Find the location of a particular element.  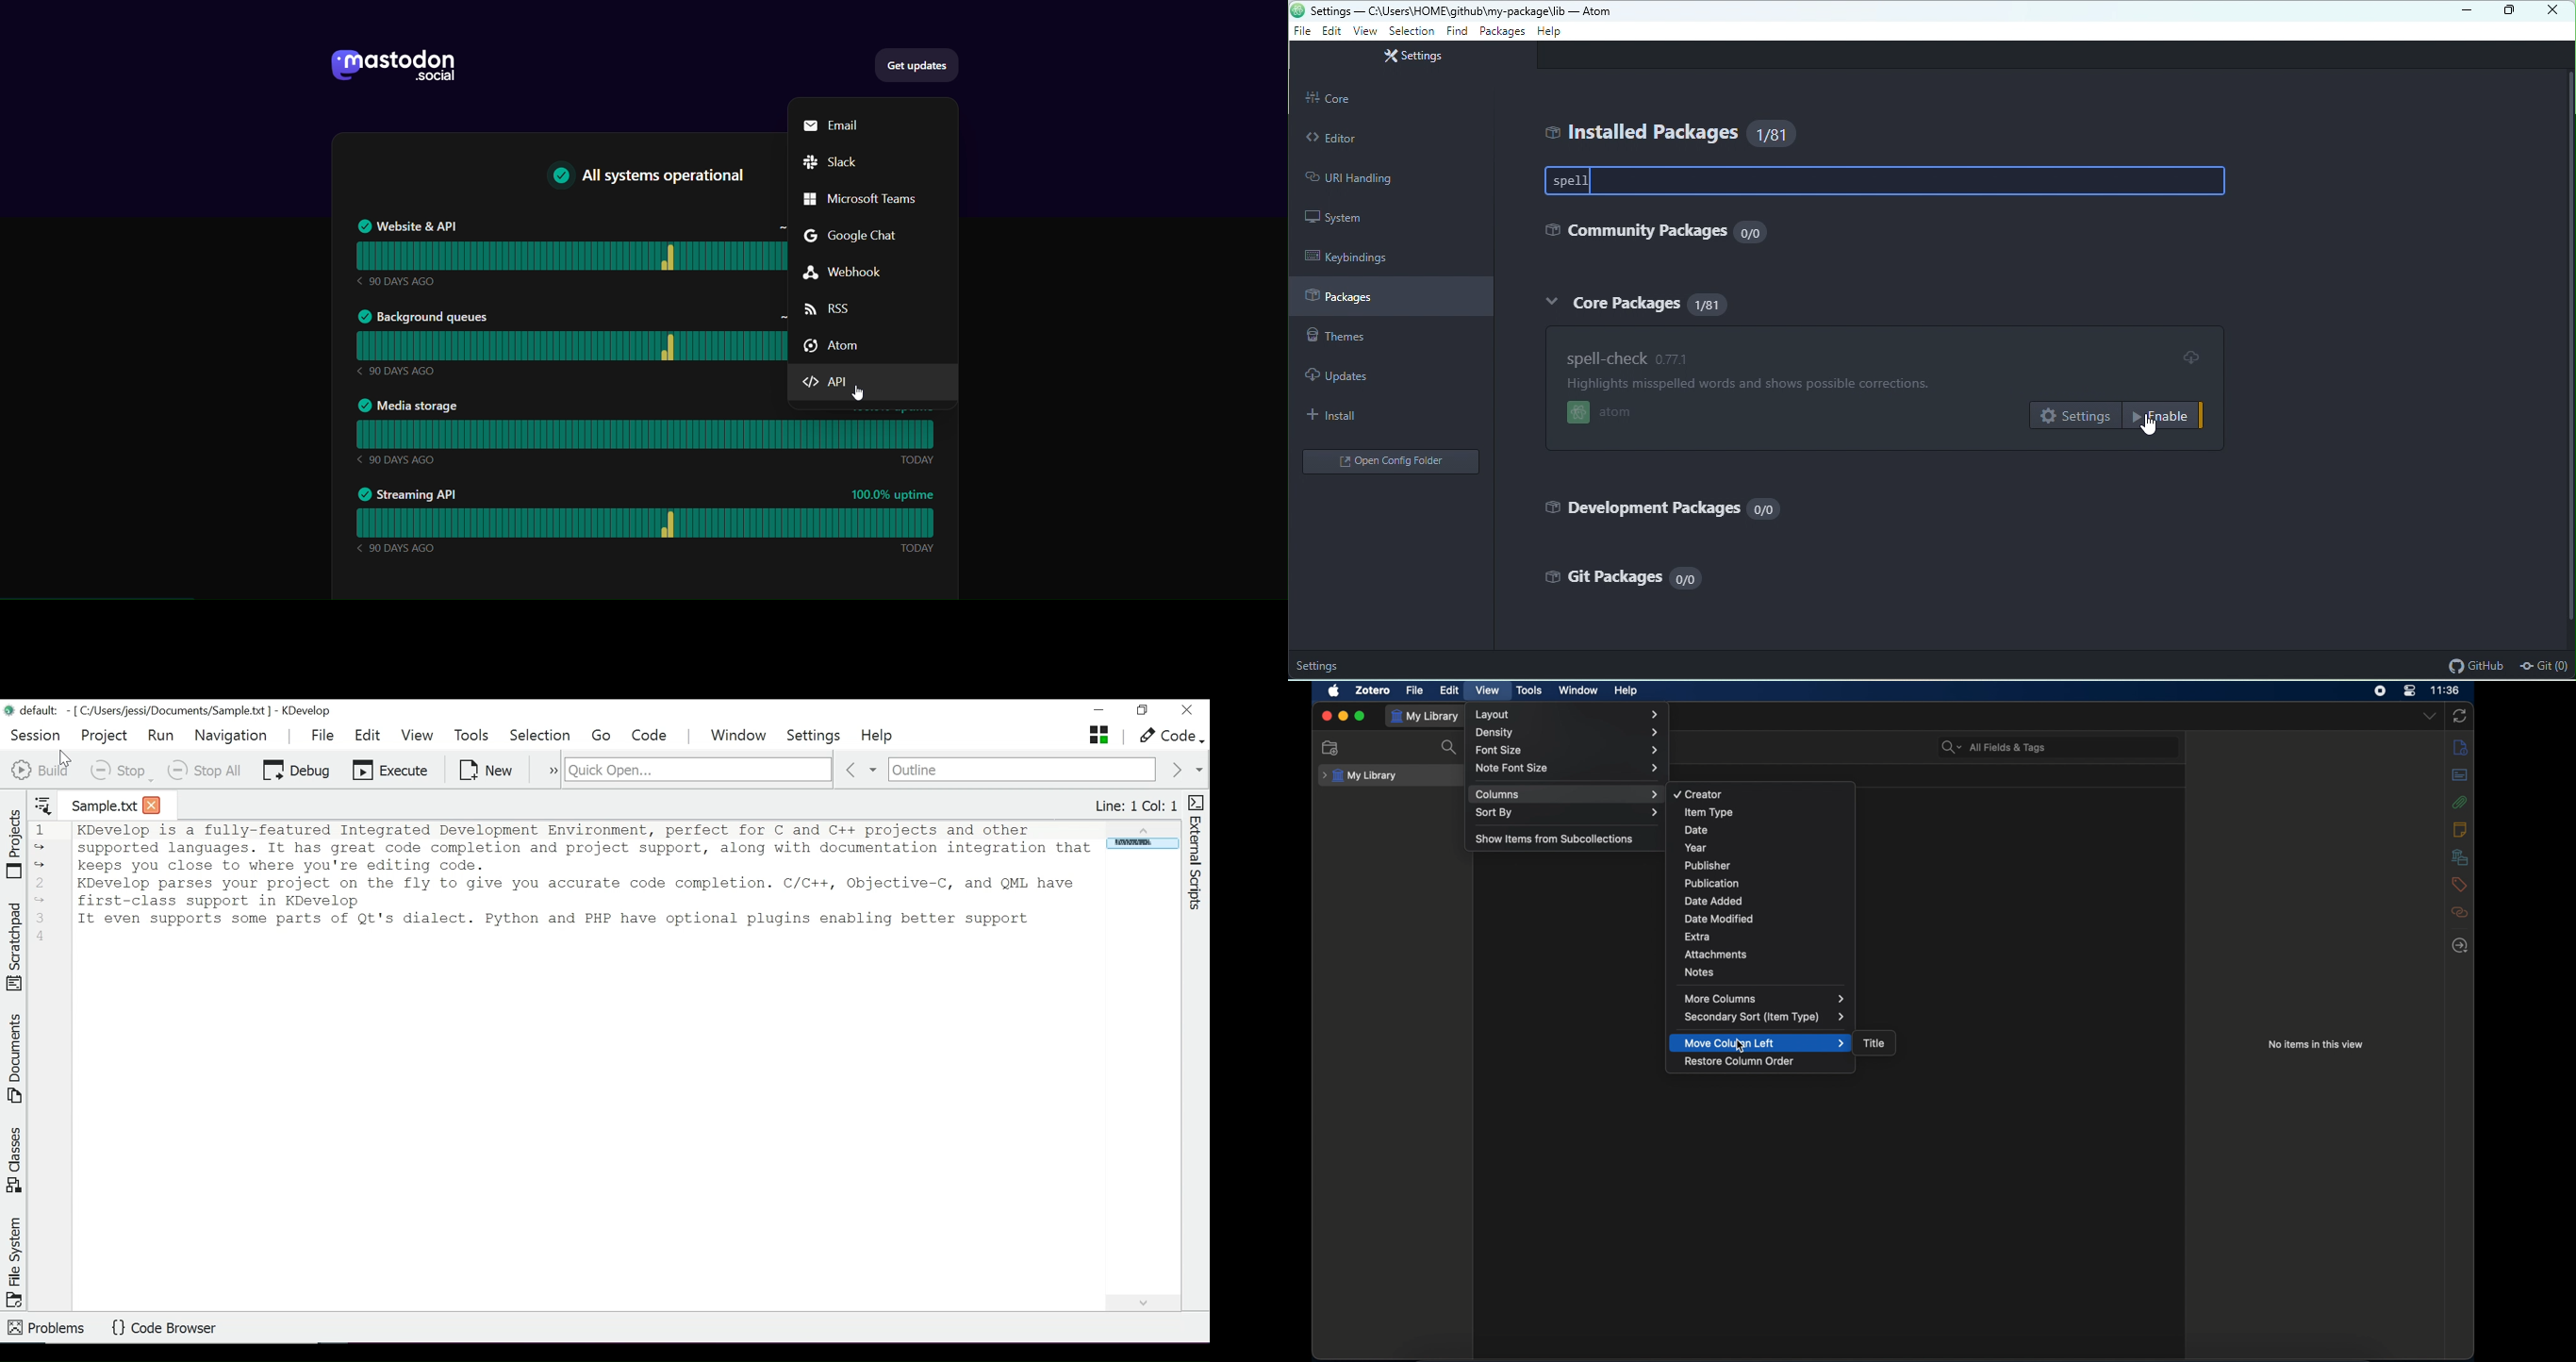

Email is located at coordinates (834, 126).